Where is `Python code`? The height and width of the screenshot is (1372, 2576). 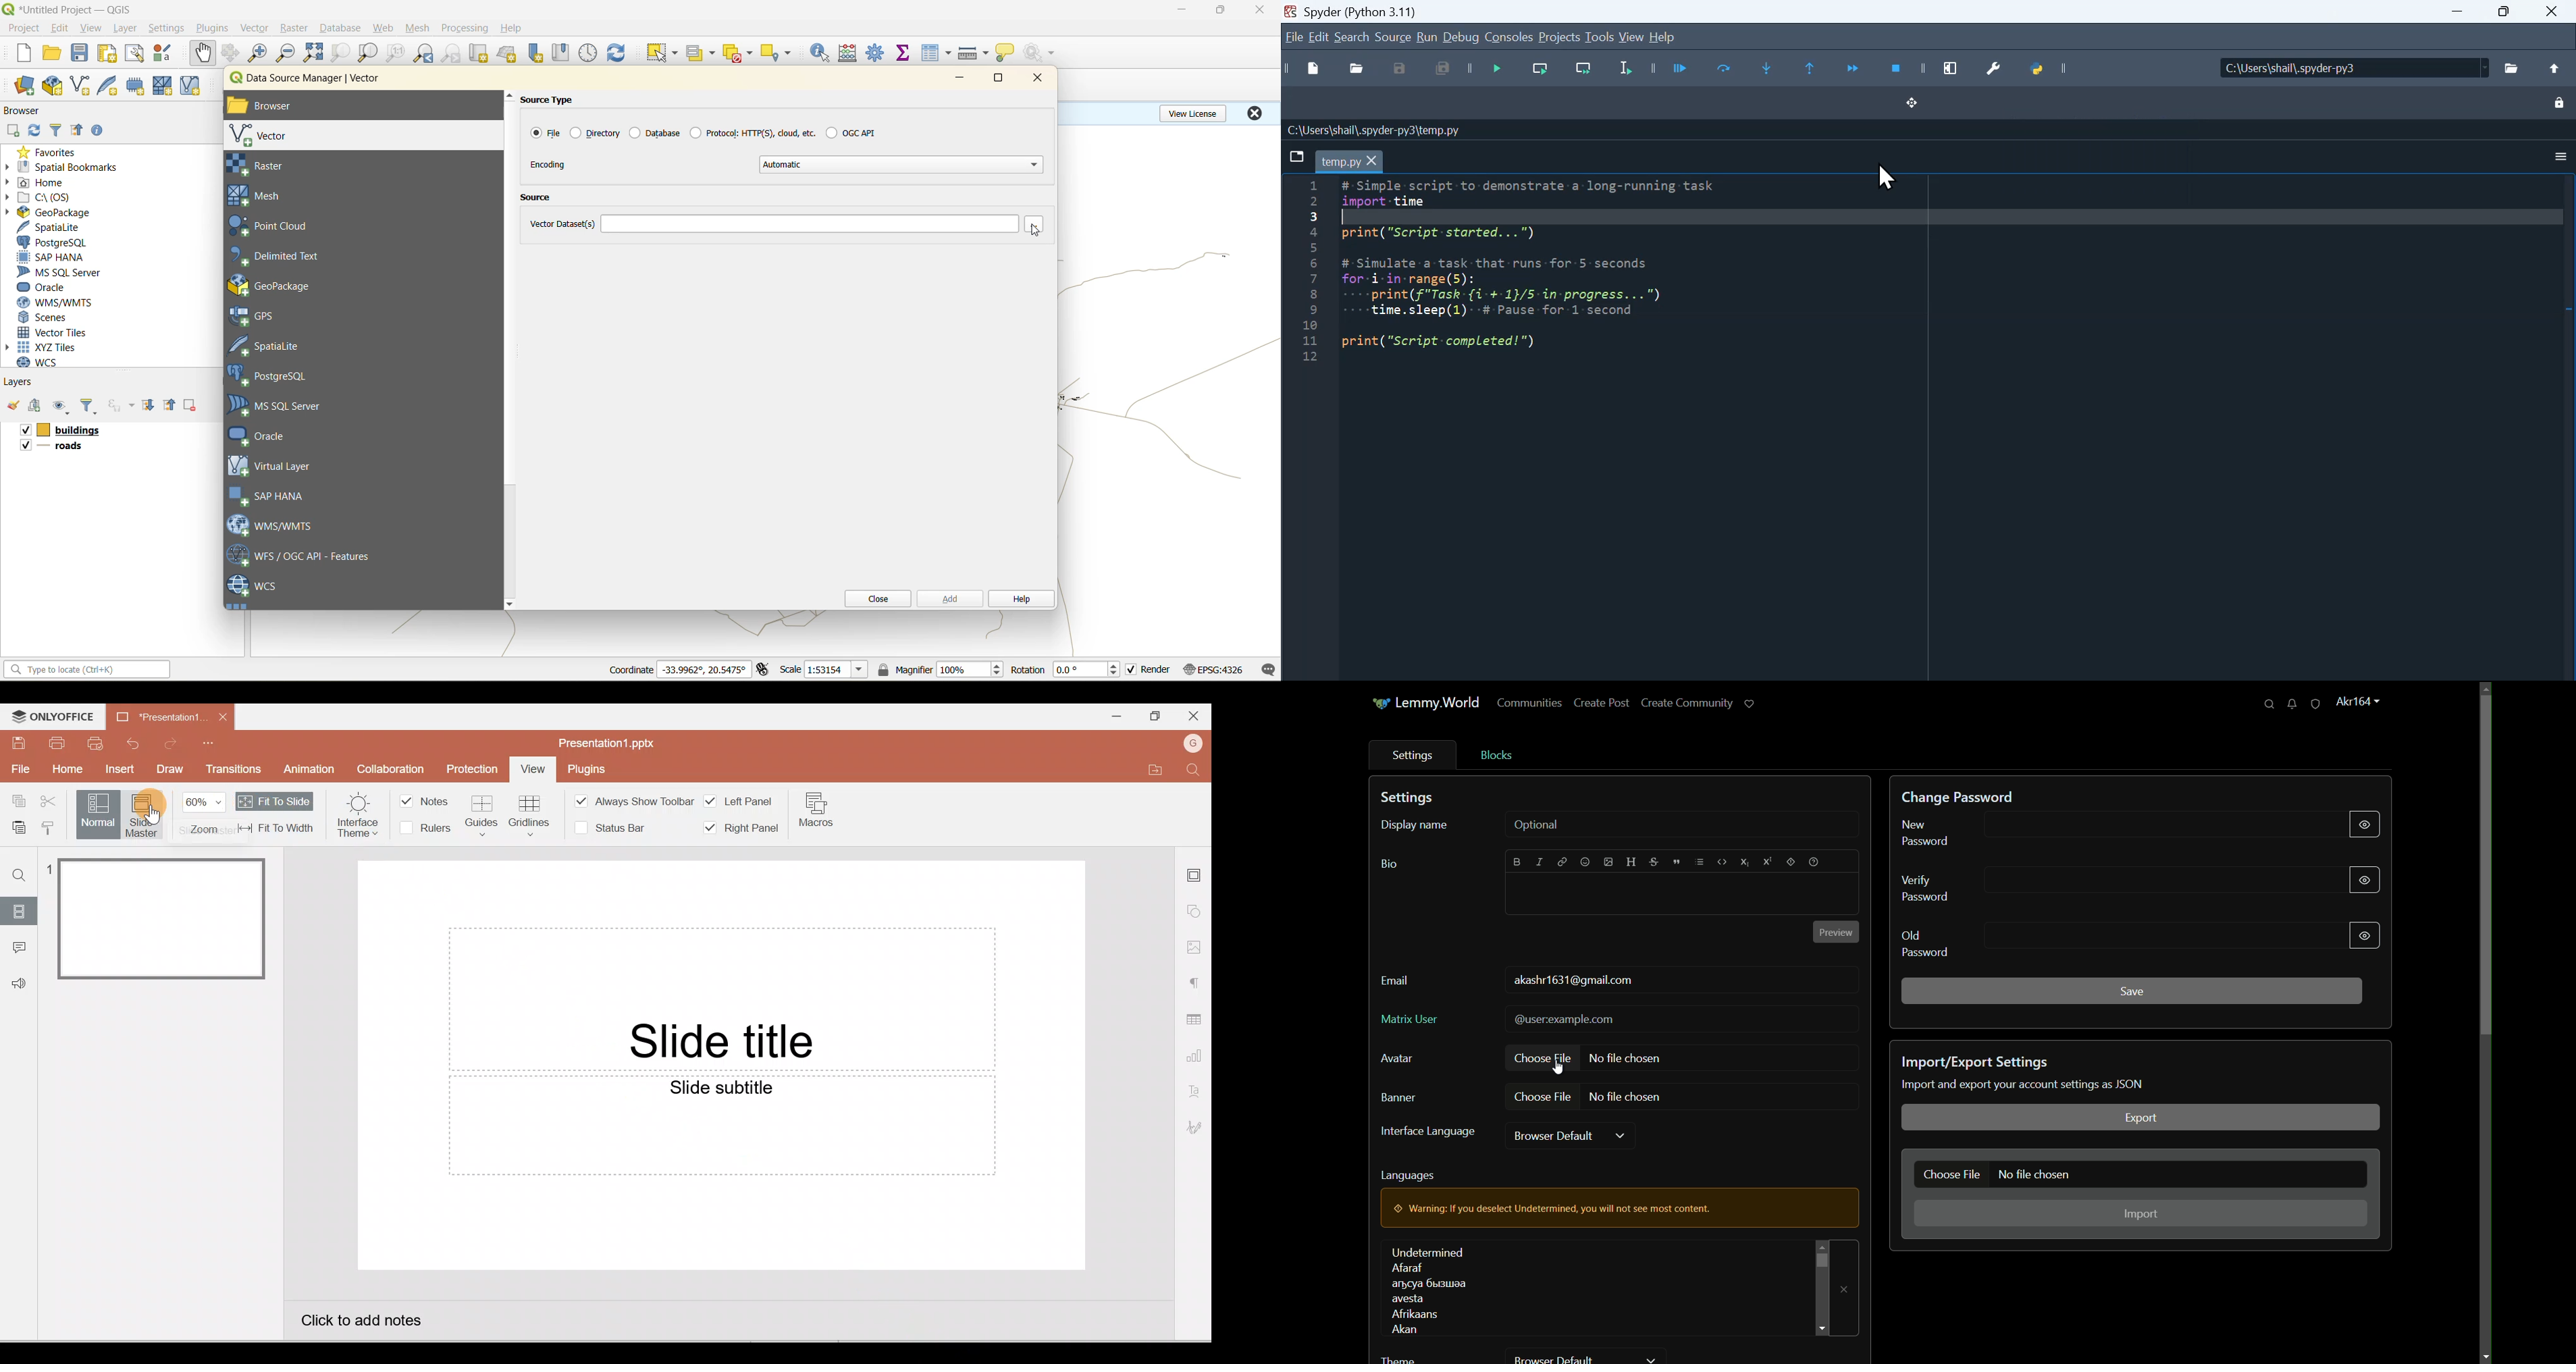 Python code is located at coordinates (1521, 270).